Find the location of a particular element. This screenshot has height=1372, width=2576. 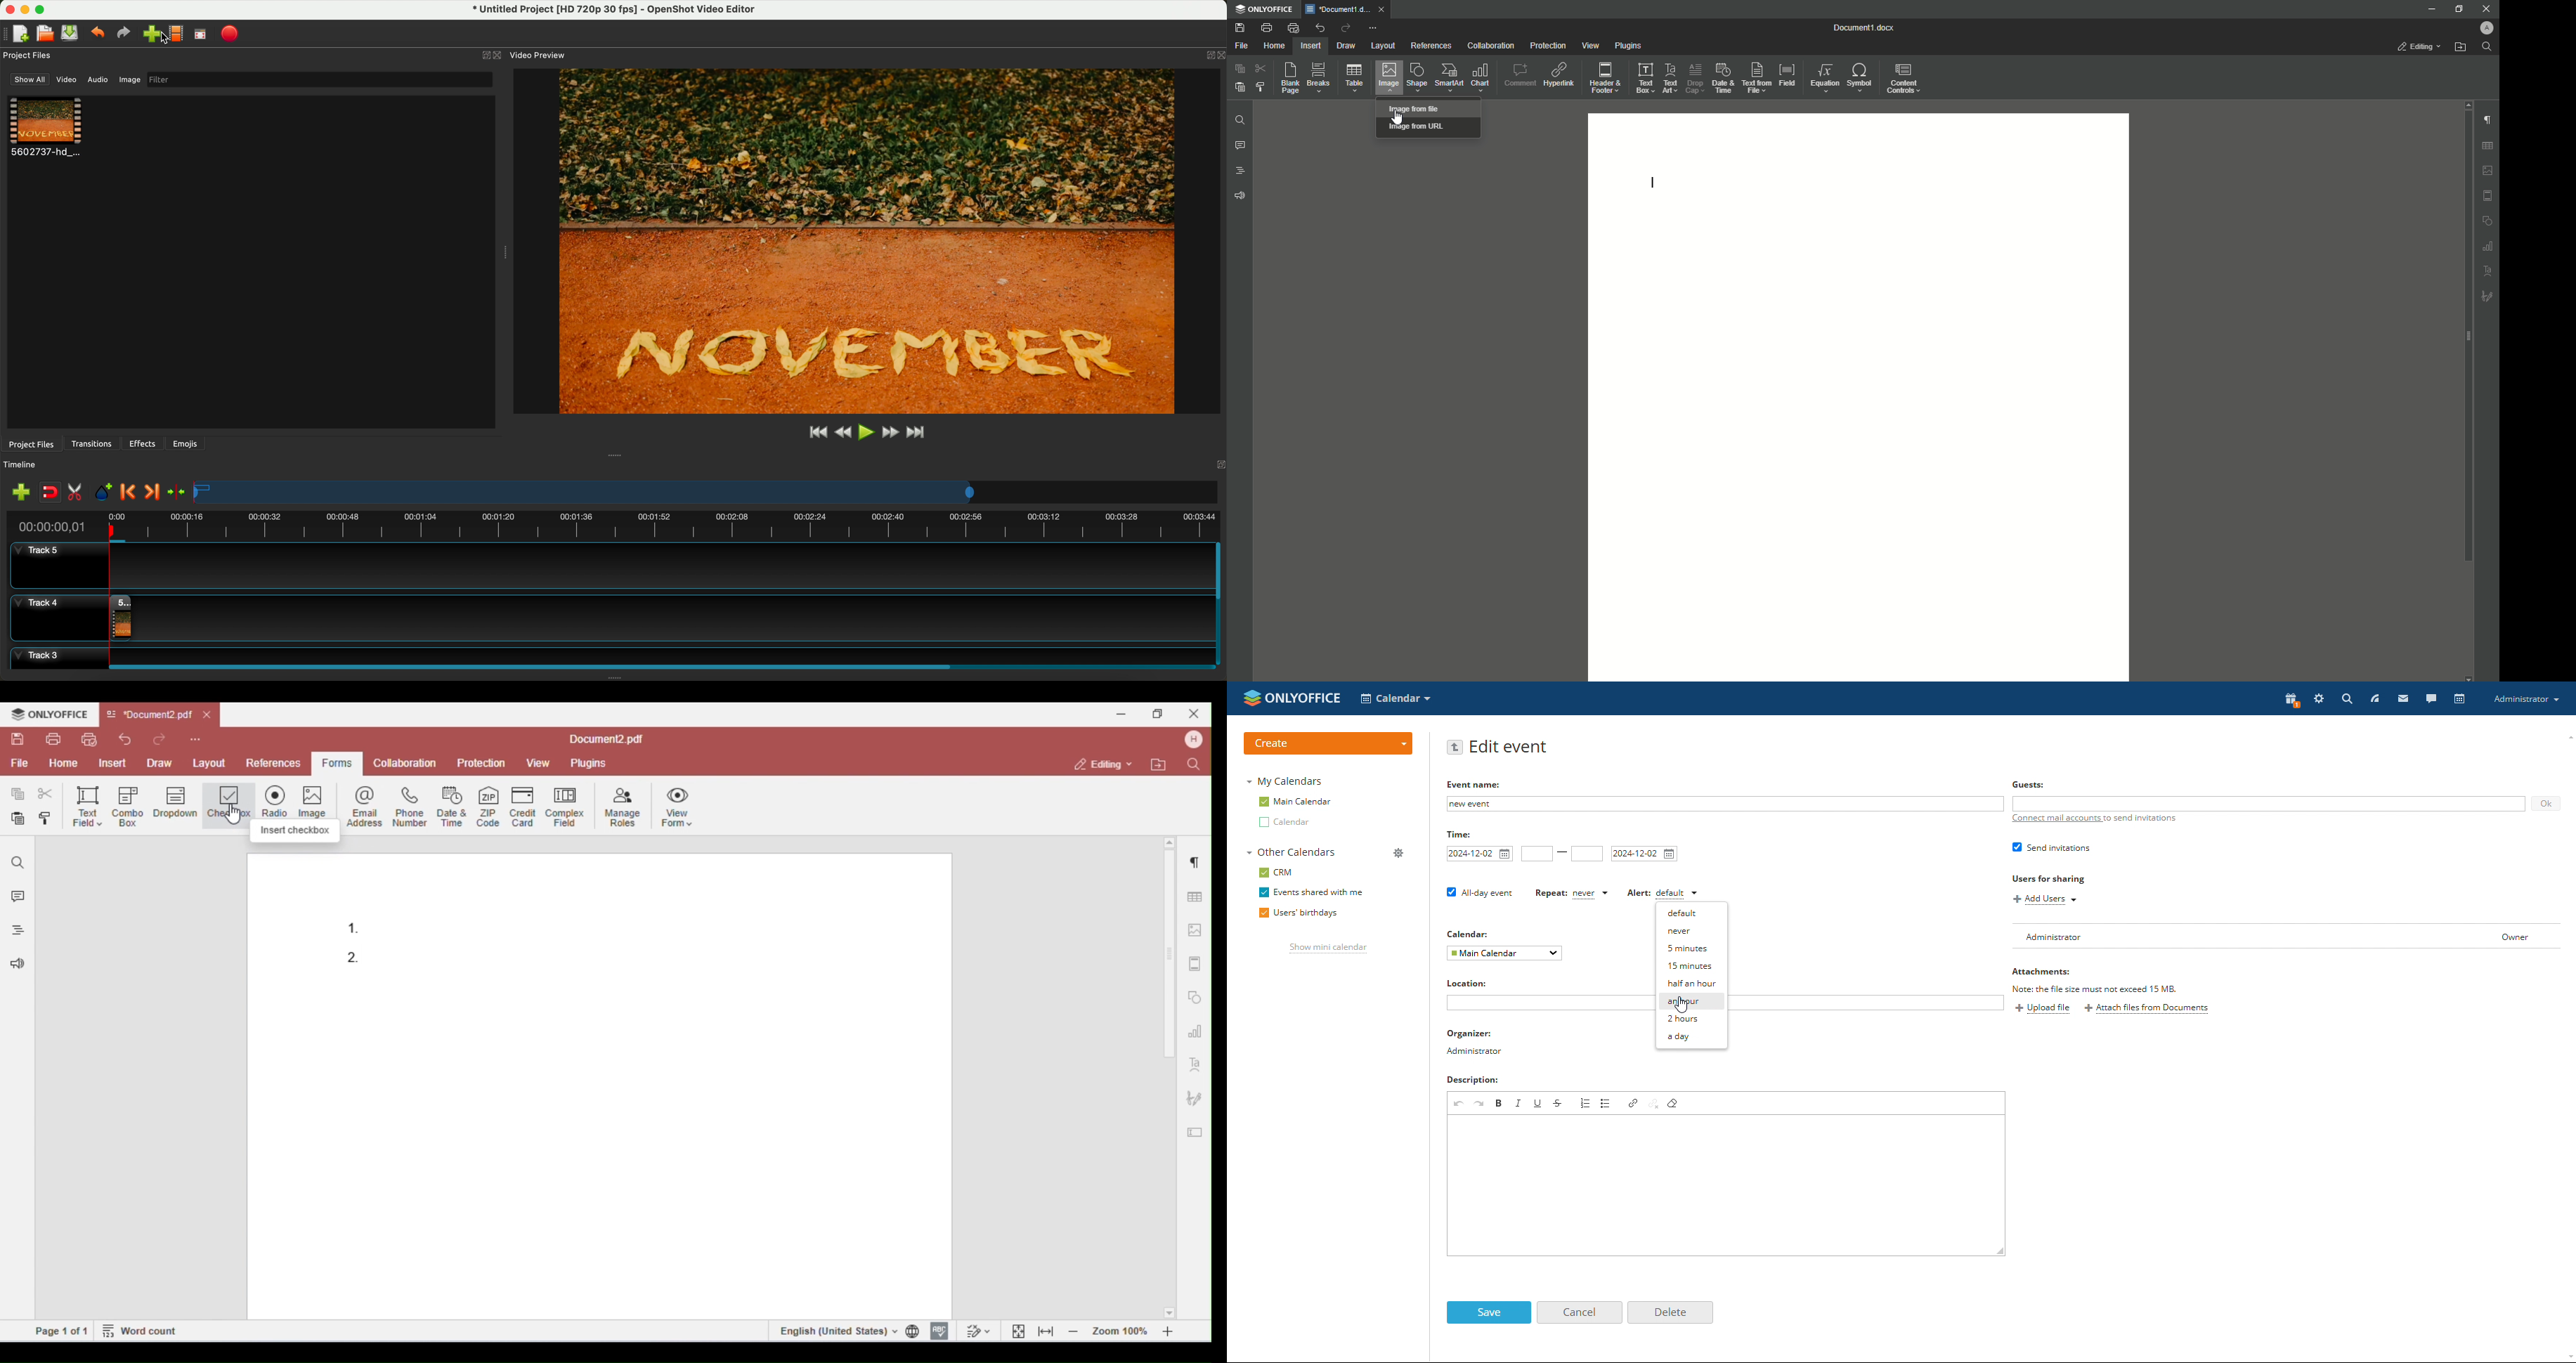

Chart is located at coordinates (1481, 78).